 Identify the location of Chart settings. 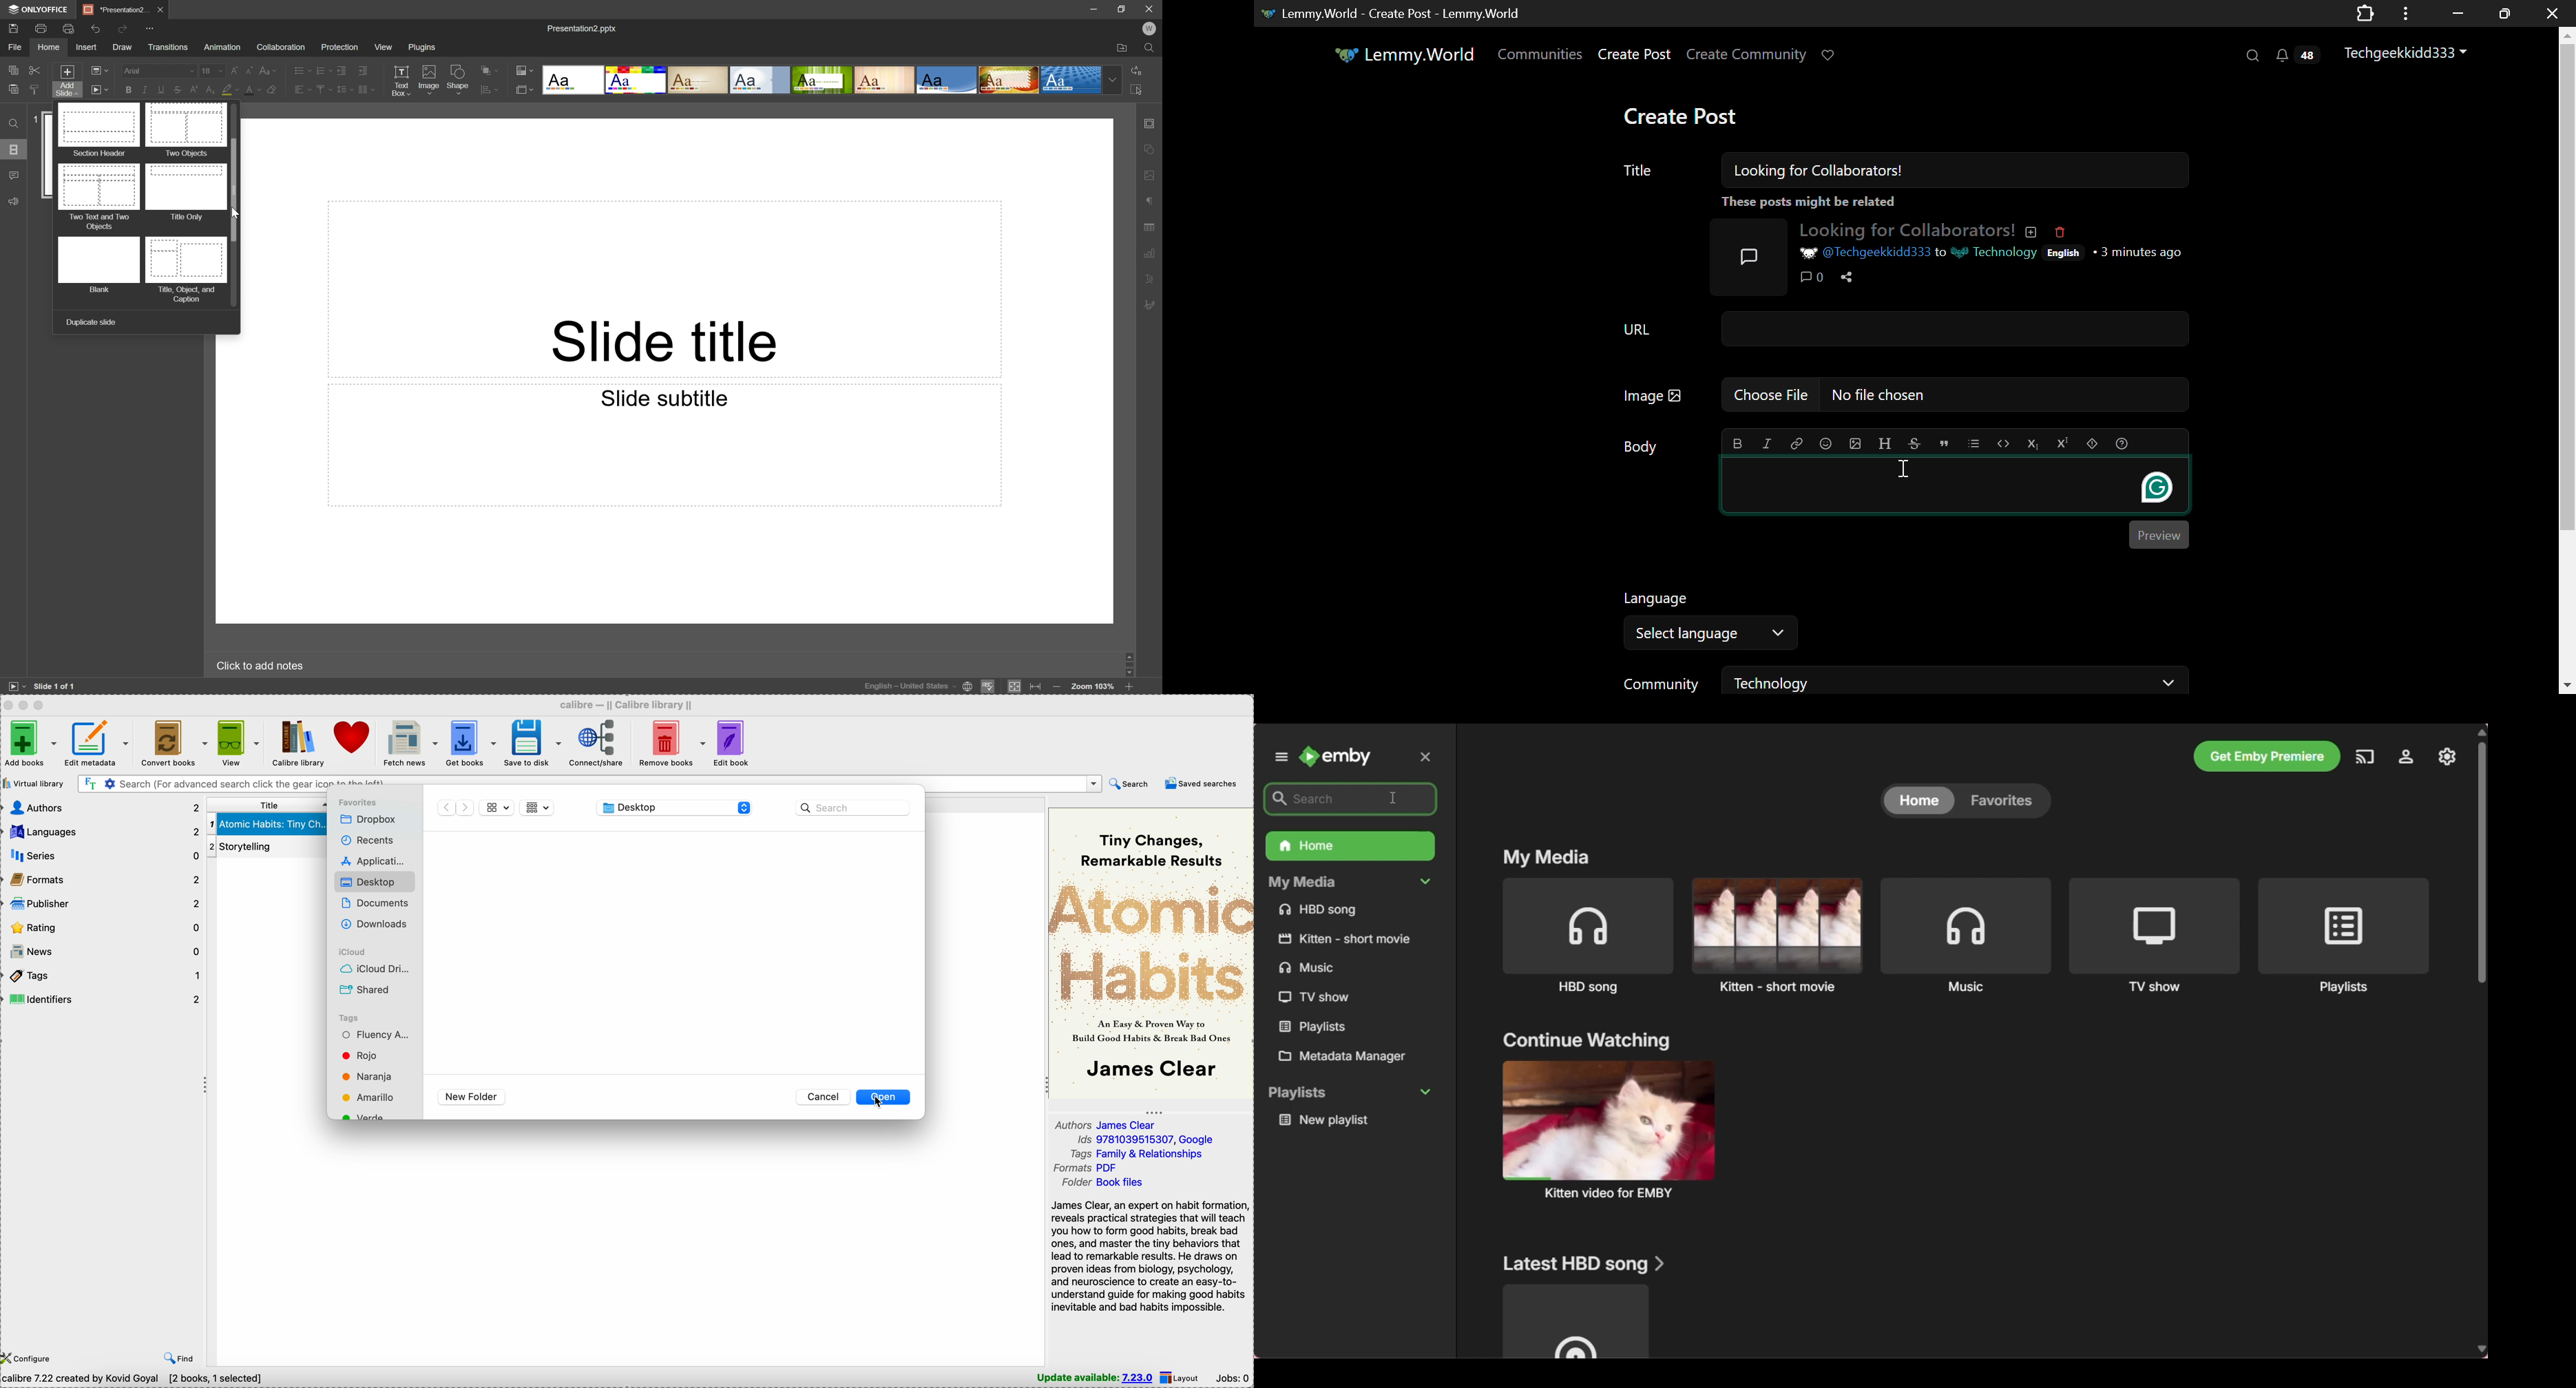
(1151, 252).